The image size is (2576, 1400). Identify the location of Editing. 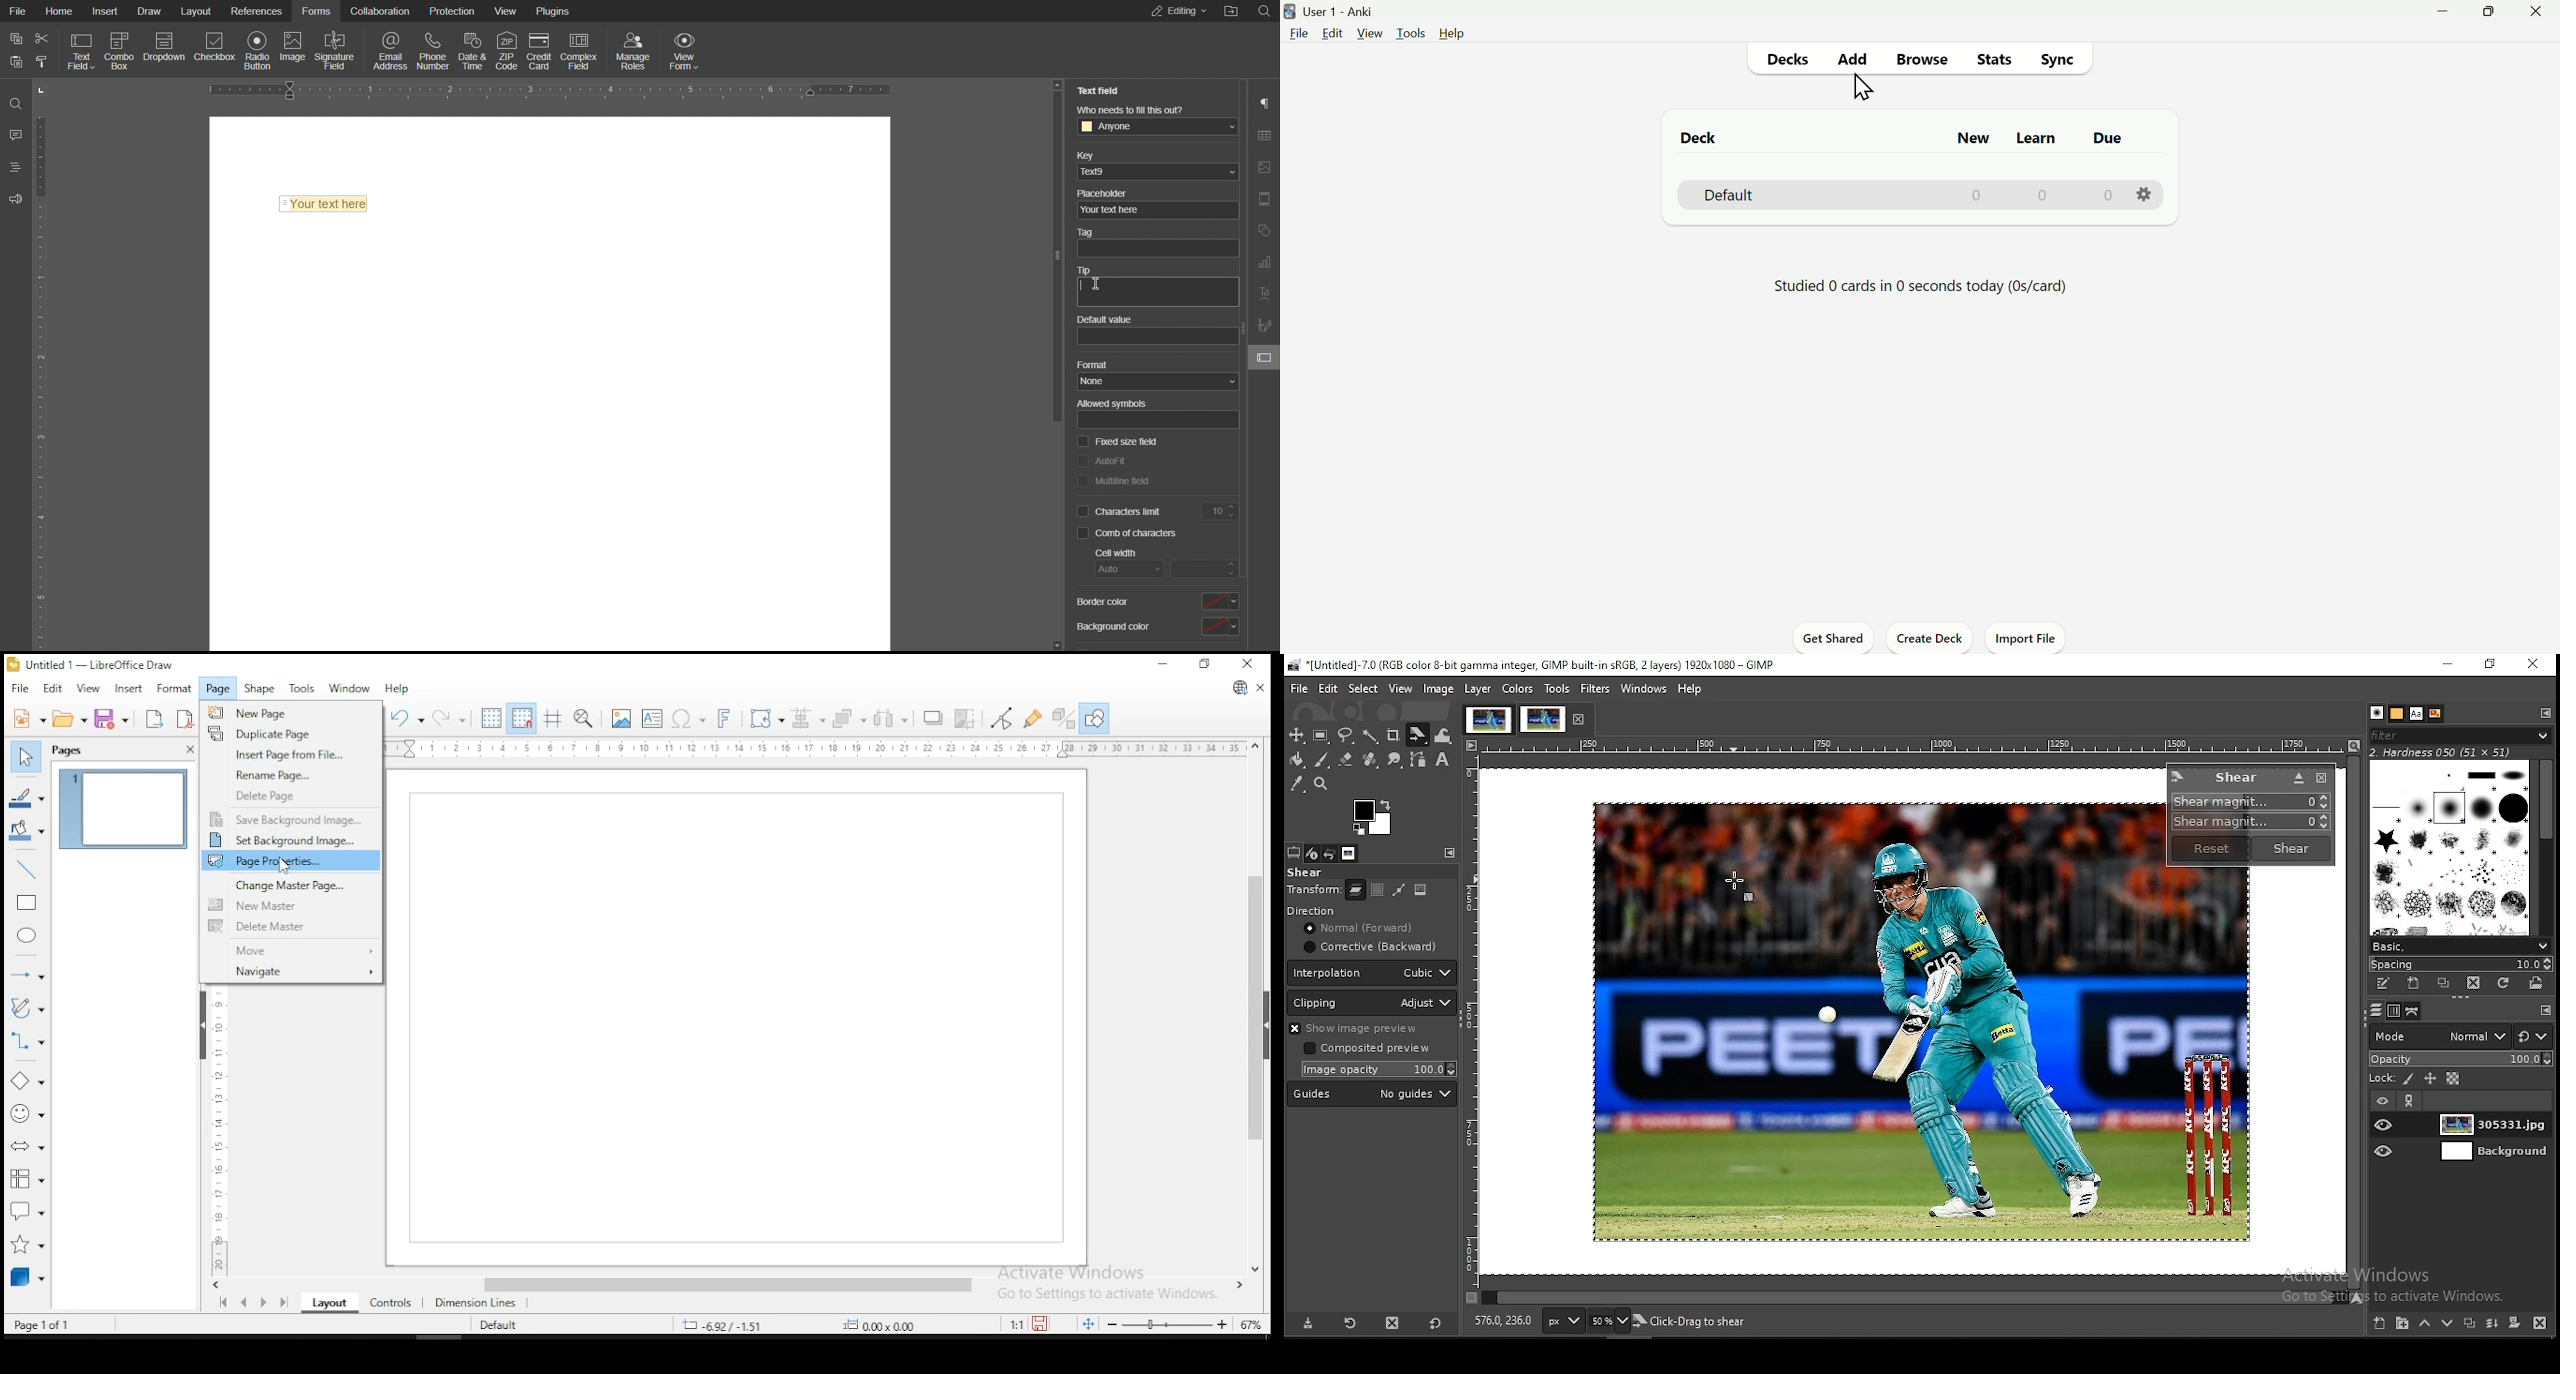
(1178, 11).